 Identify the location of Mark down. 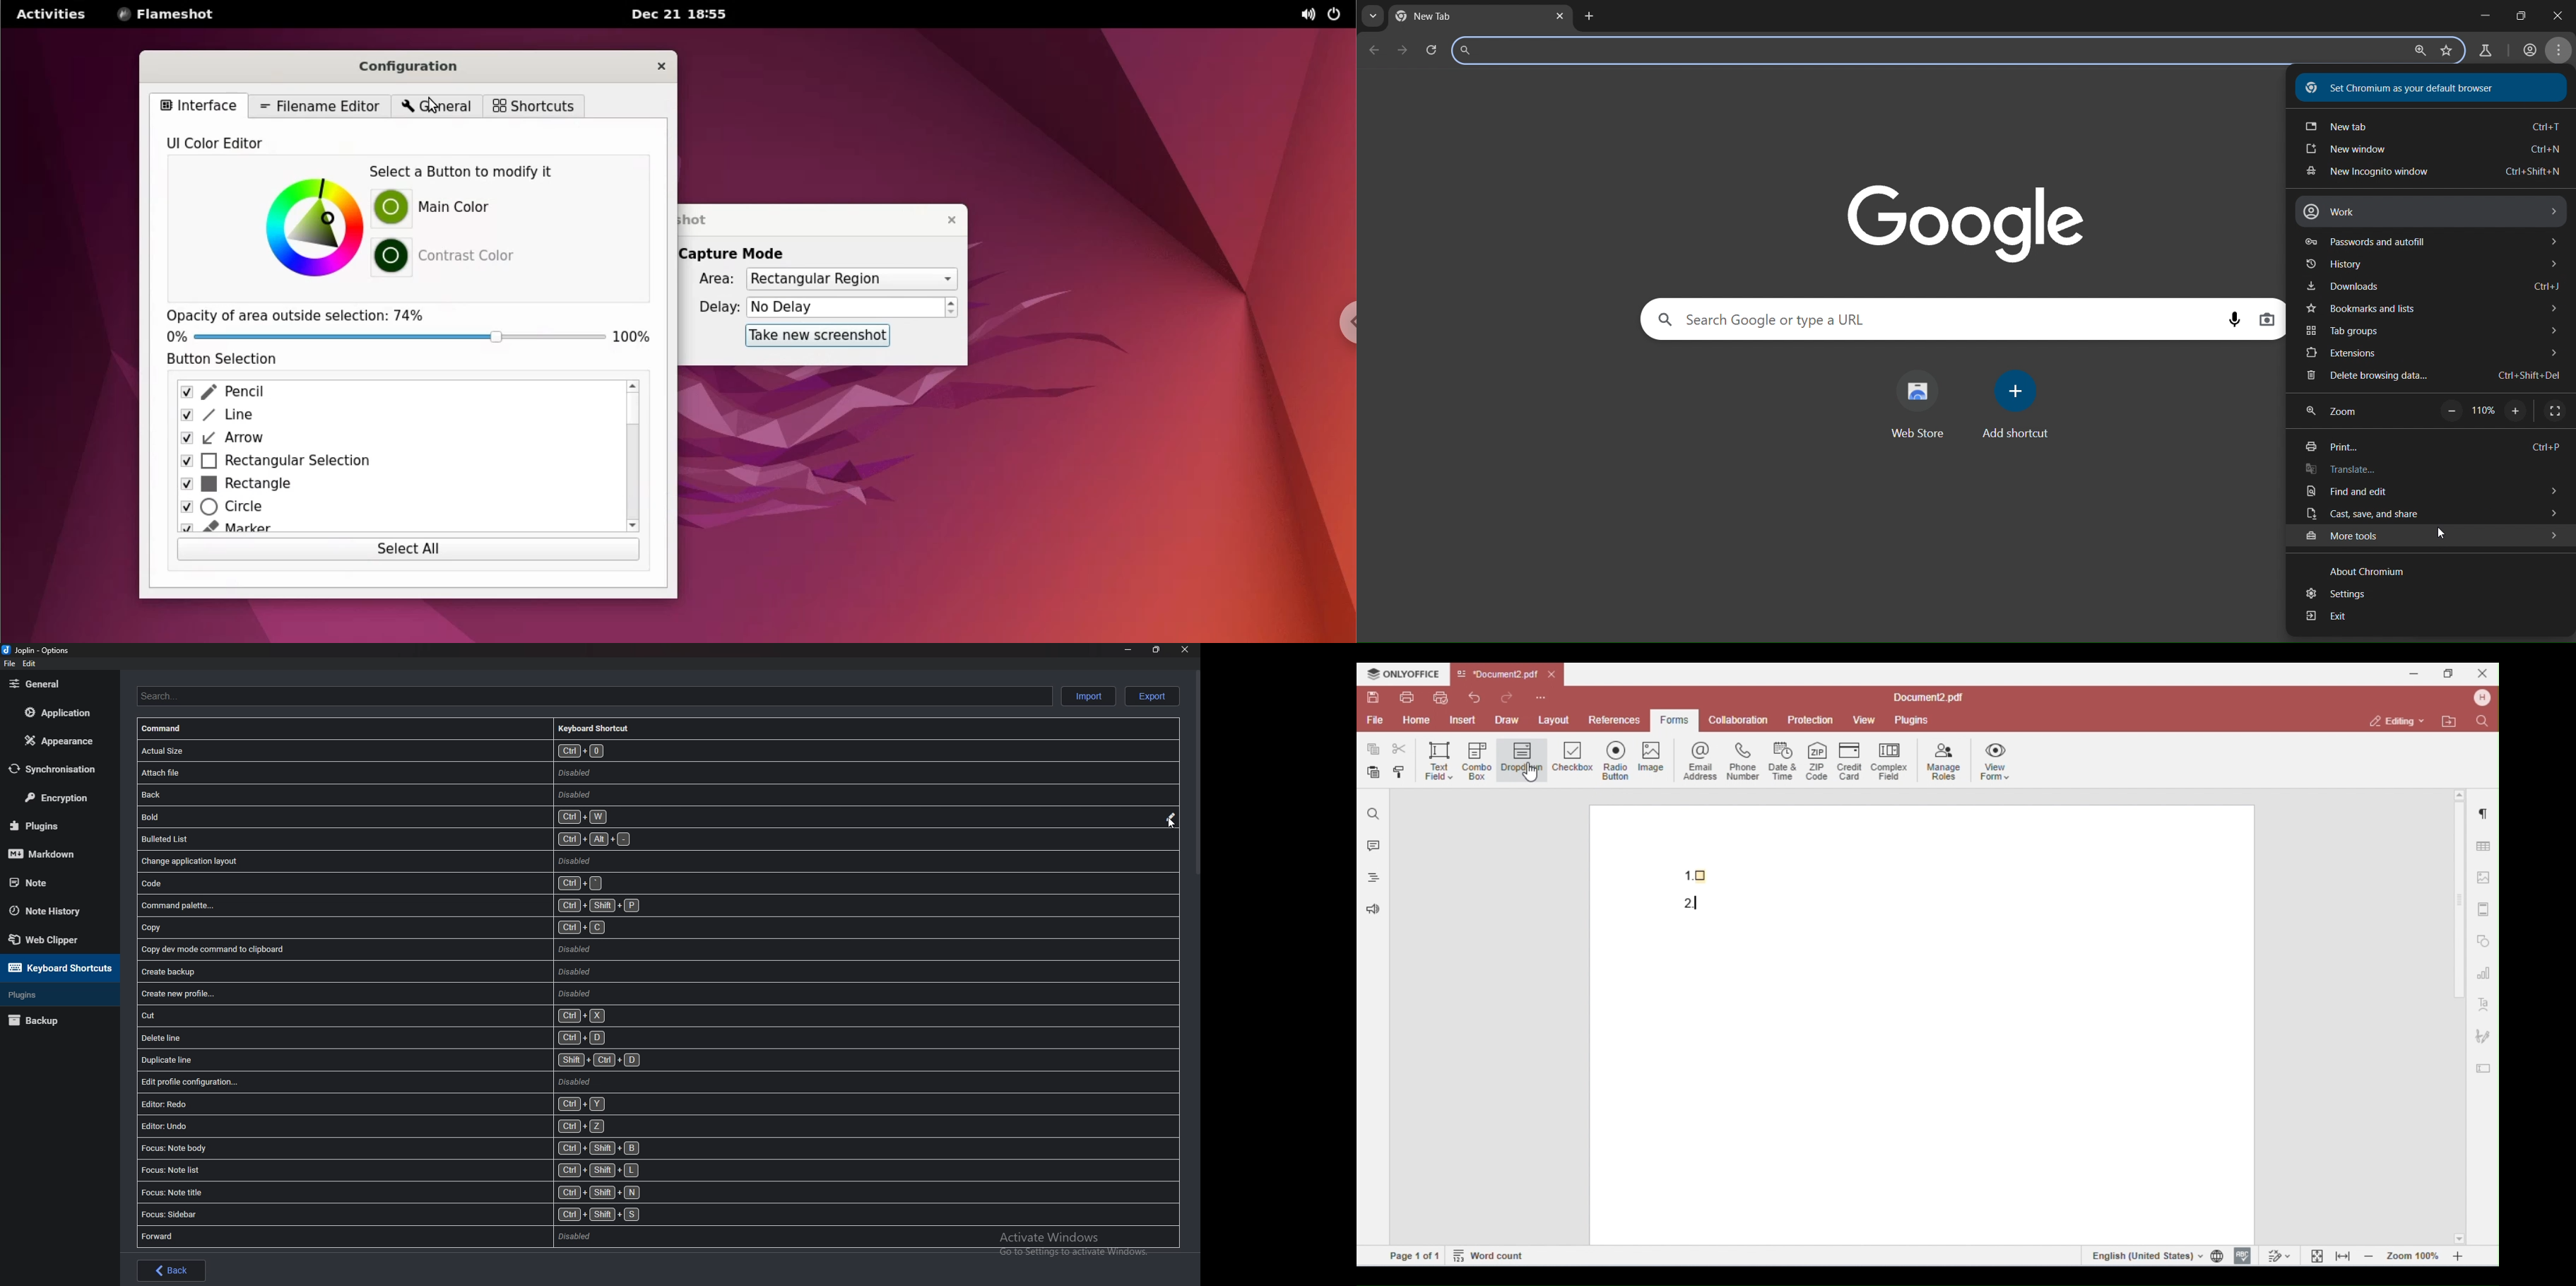
(54, 853).